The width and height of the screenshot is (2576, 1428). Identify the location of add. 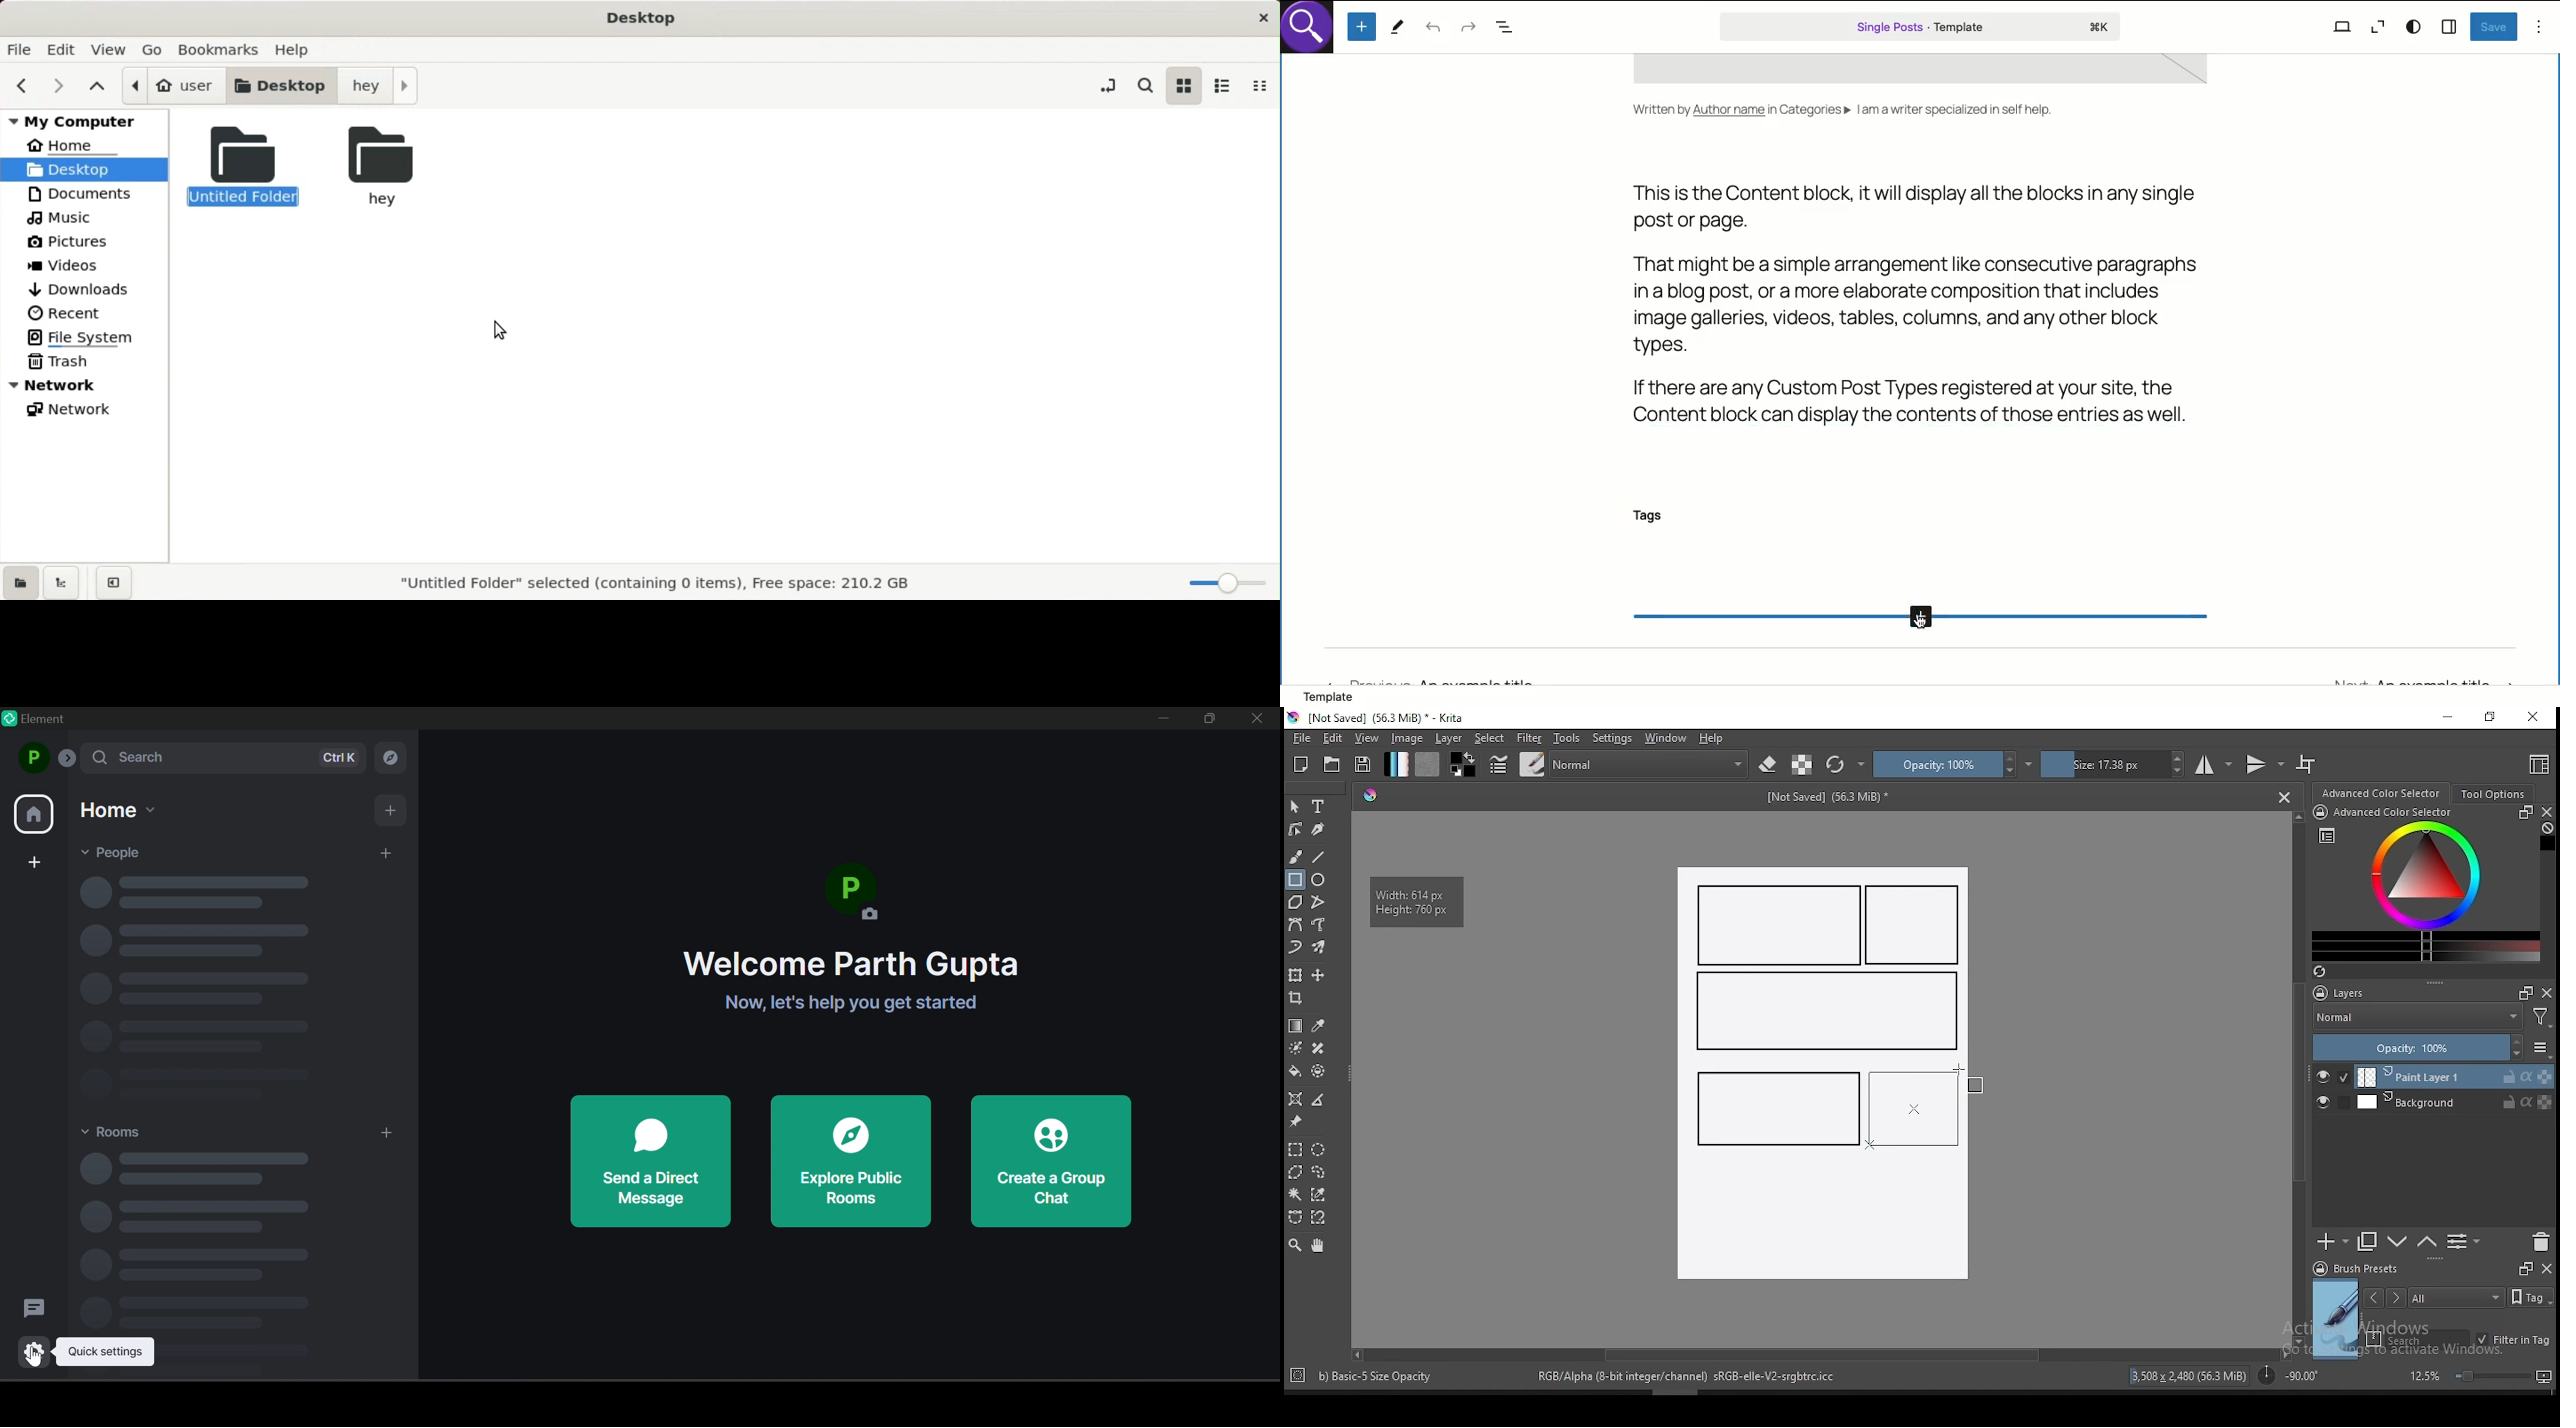
(385, 1134).